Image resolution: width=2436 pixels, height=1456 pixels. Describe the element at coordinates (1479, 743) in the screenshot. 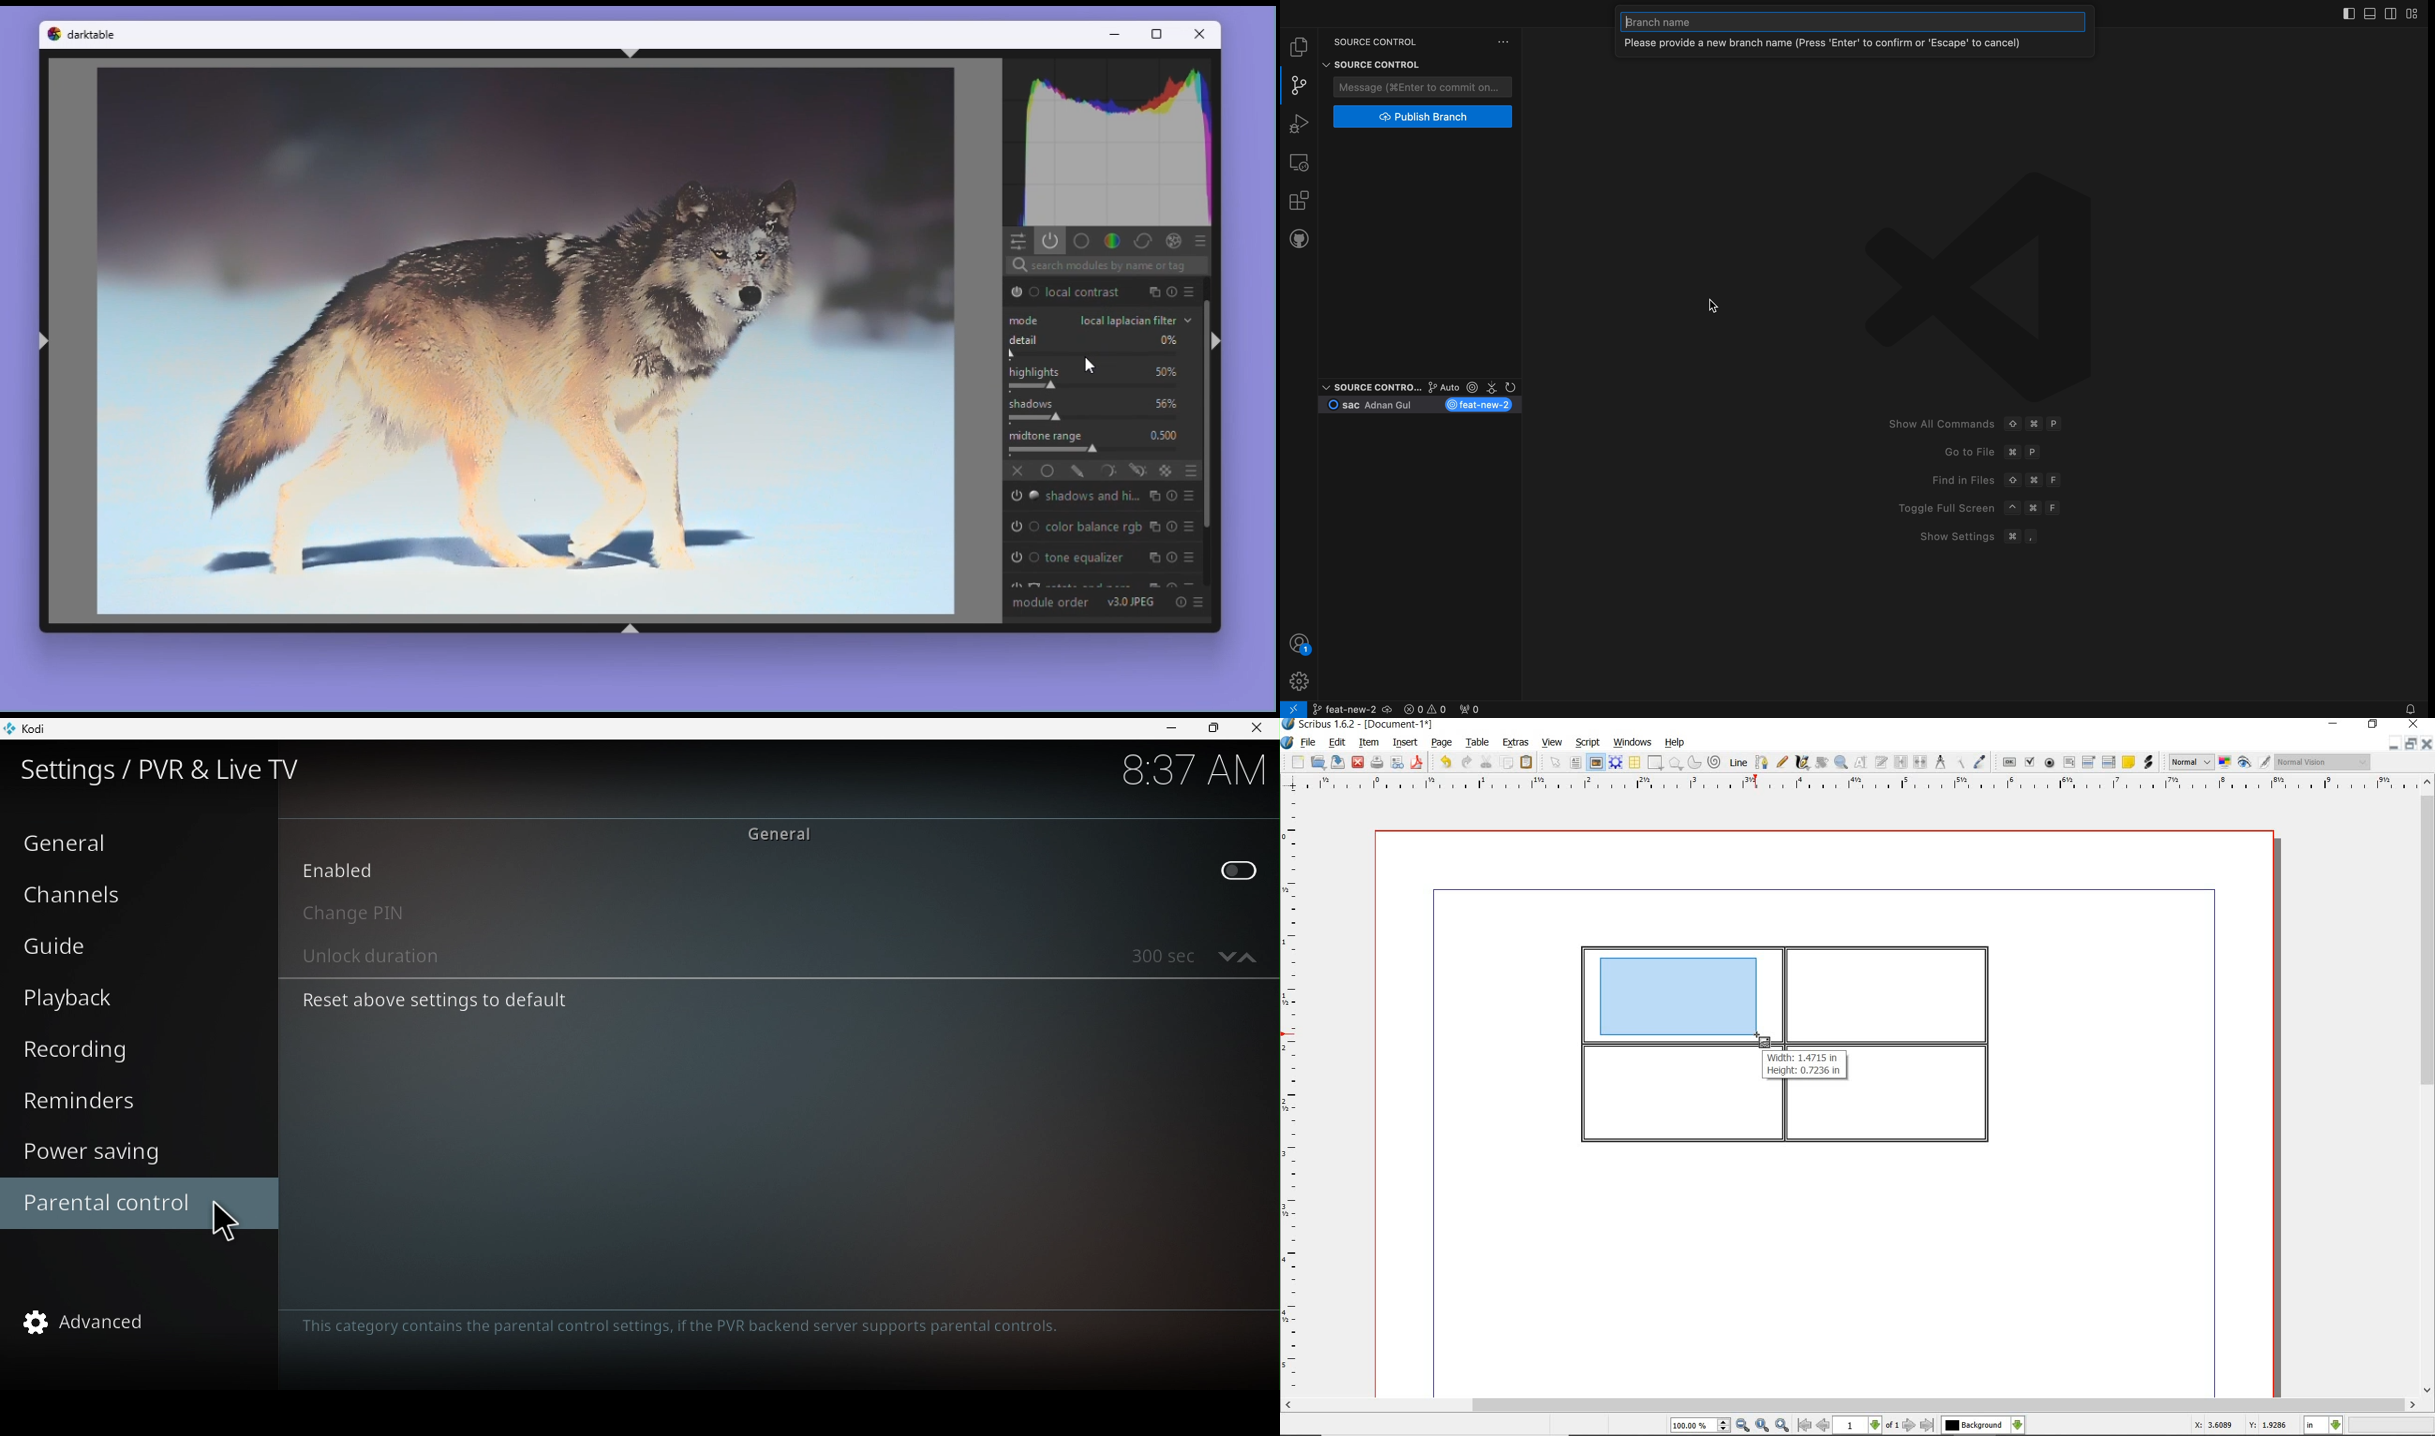

I see `table` at that location.